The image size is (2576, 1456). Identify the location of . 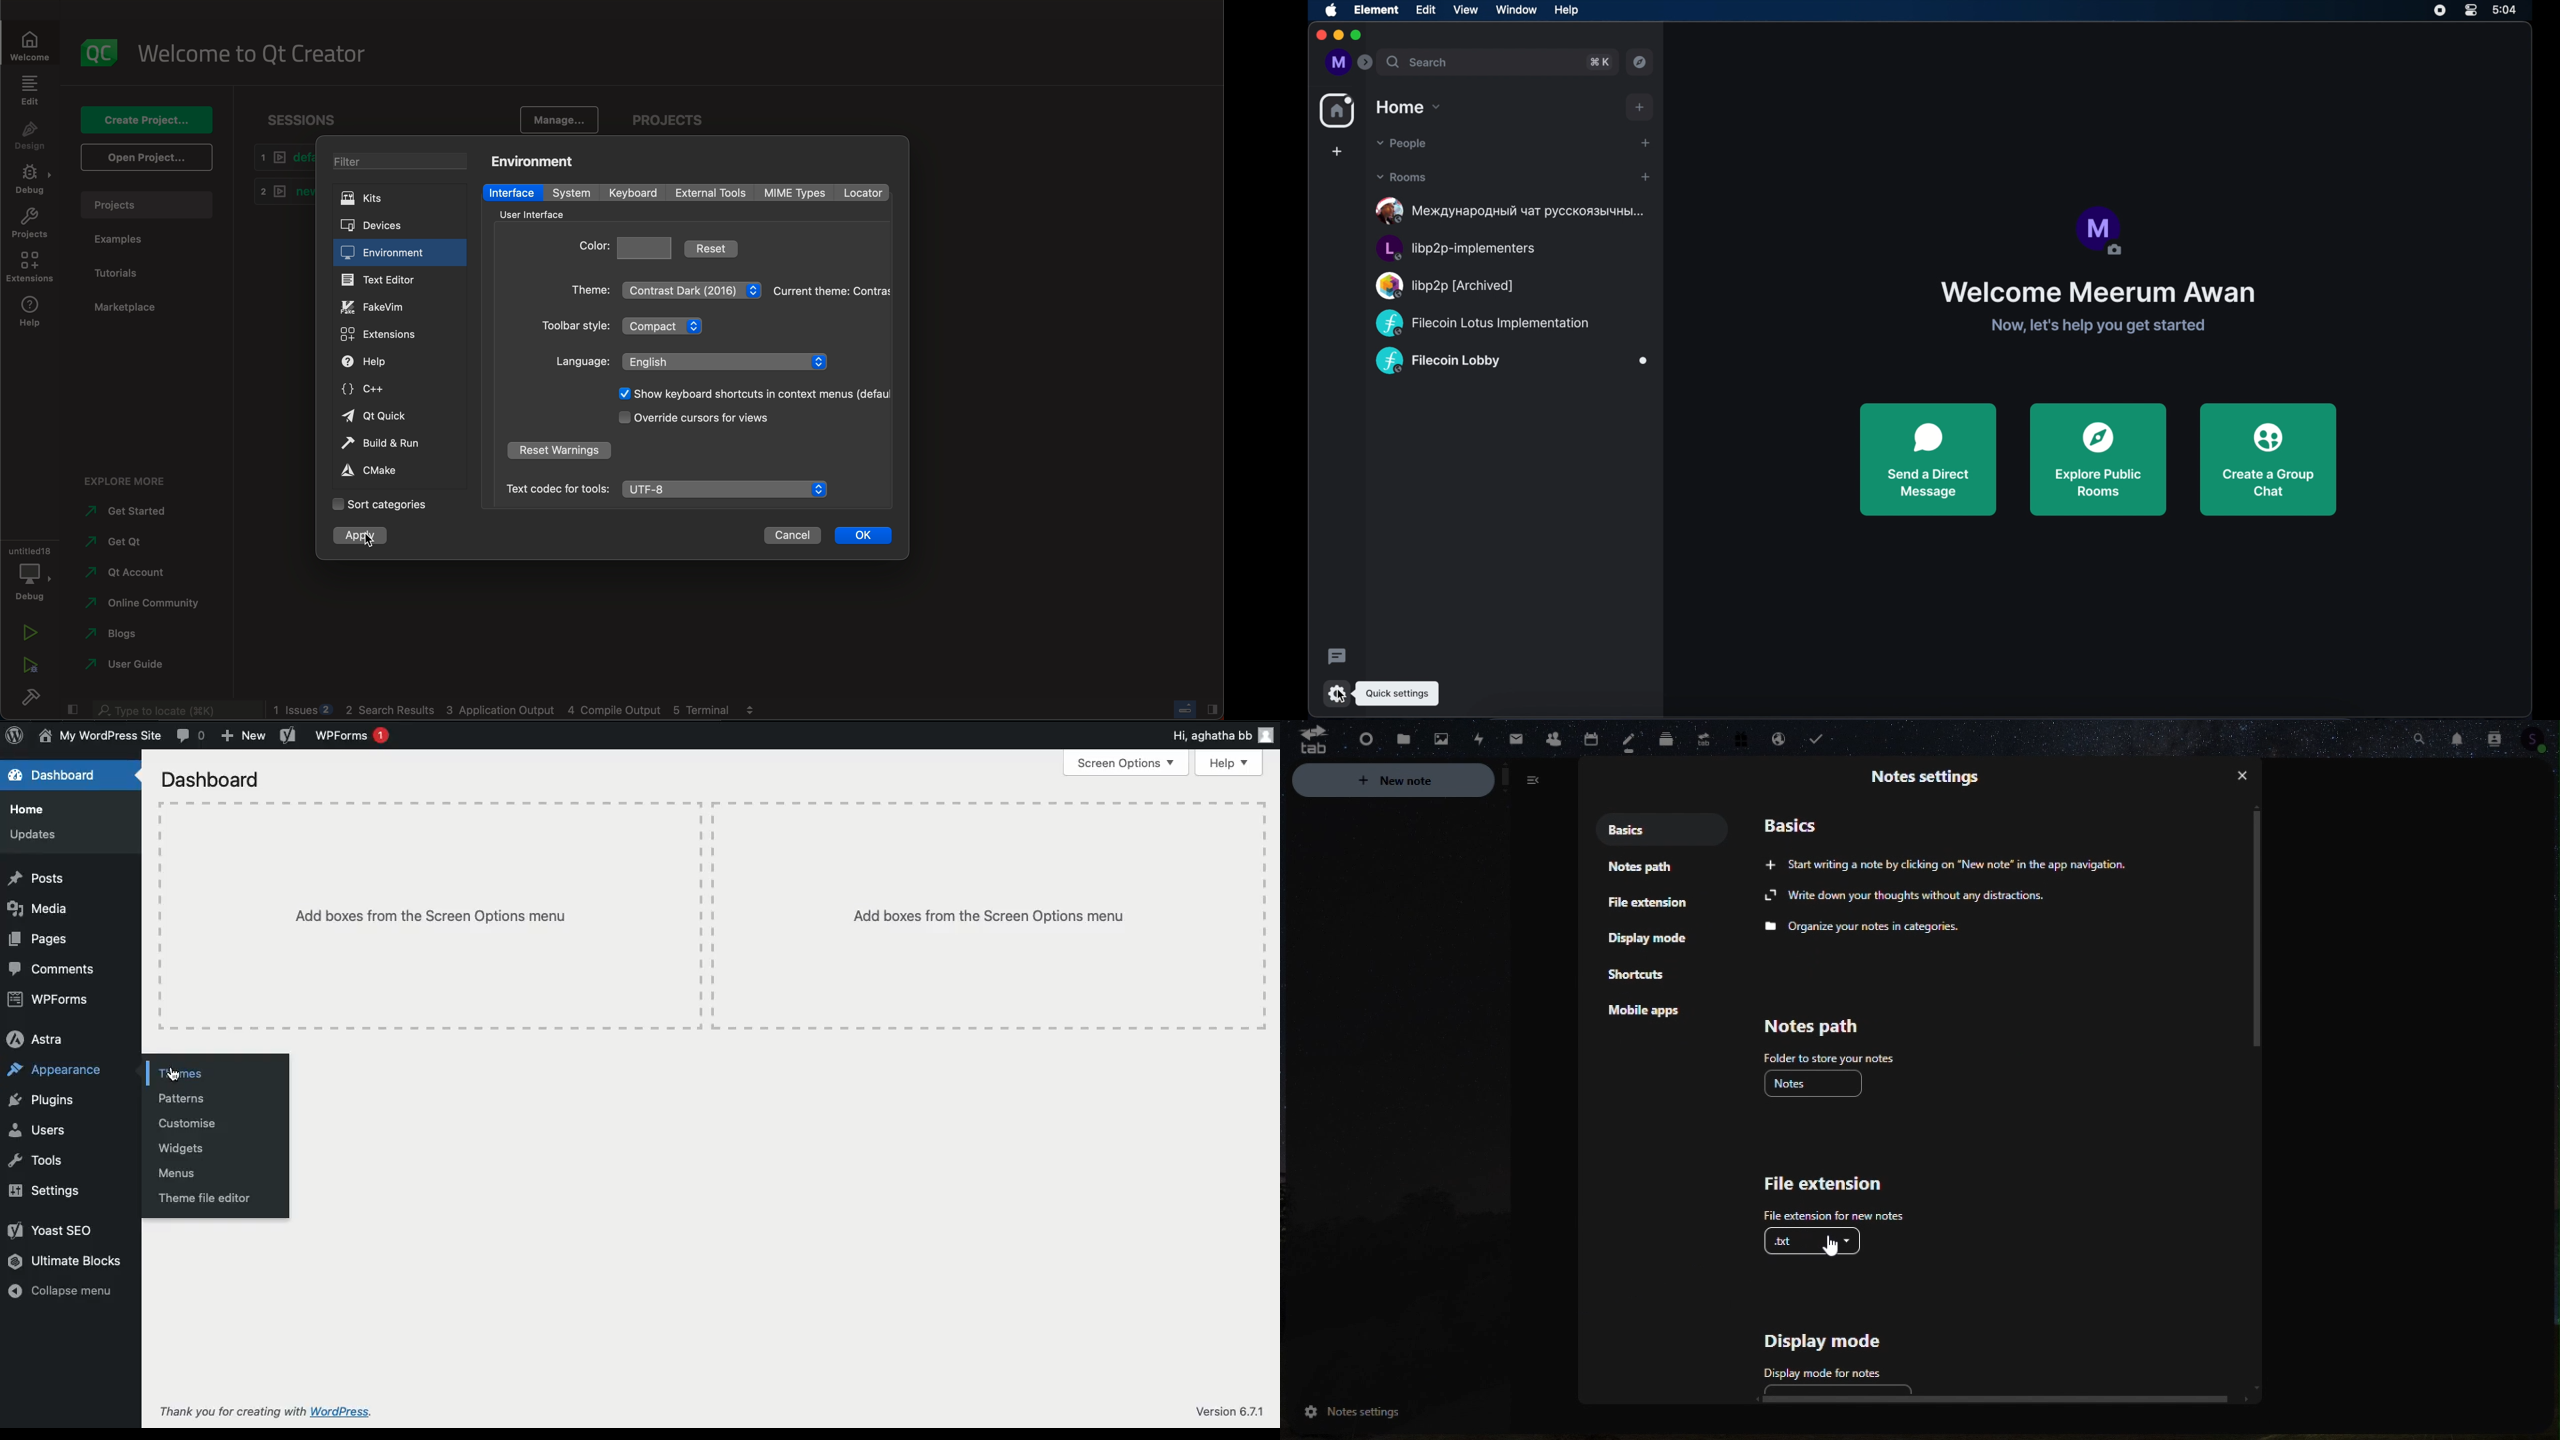
(173, 710).